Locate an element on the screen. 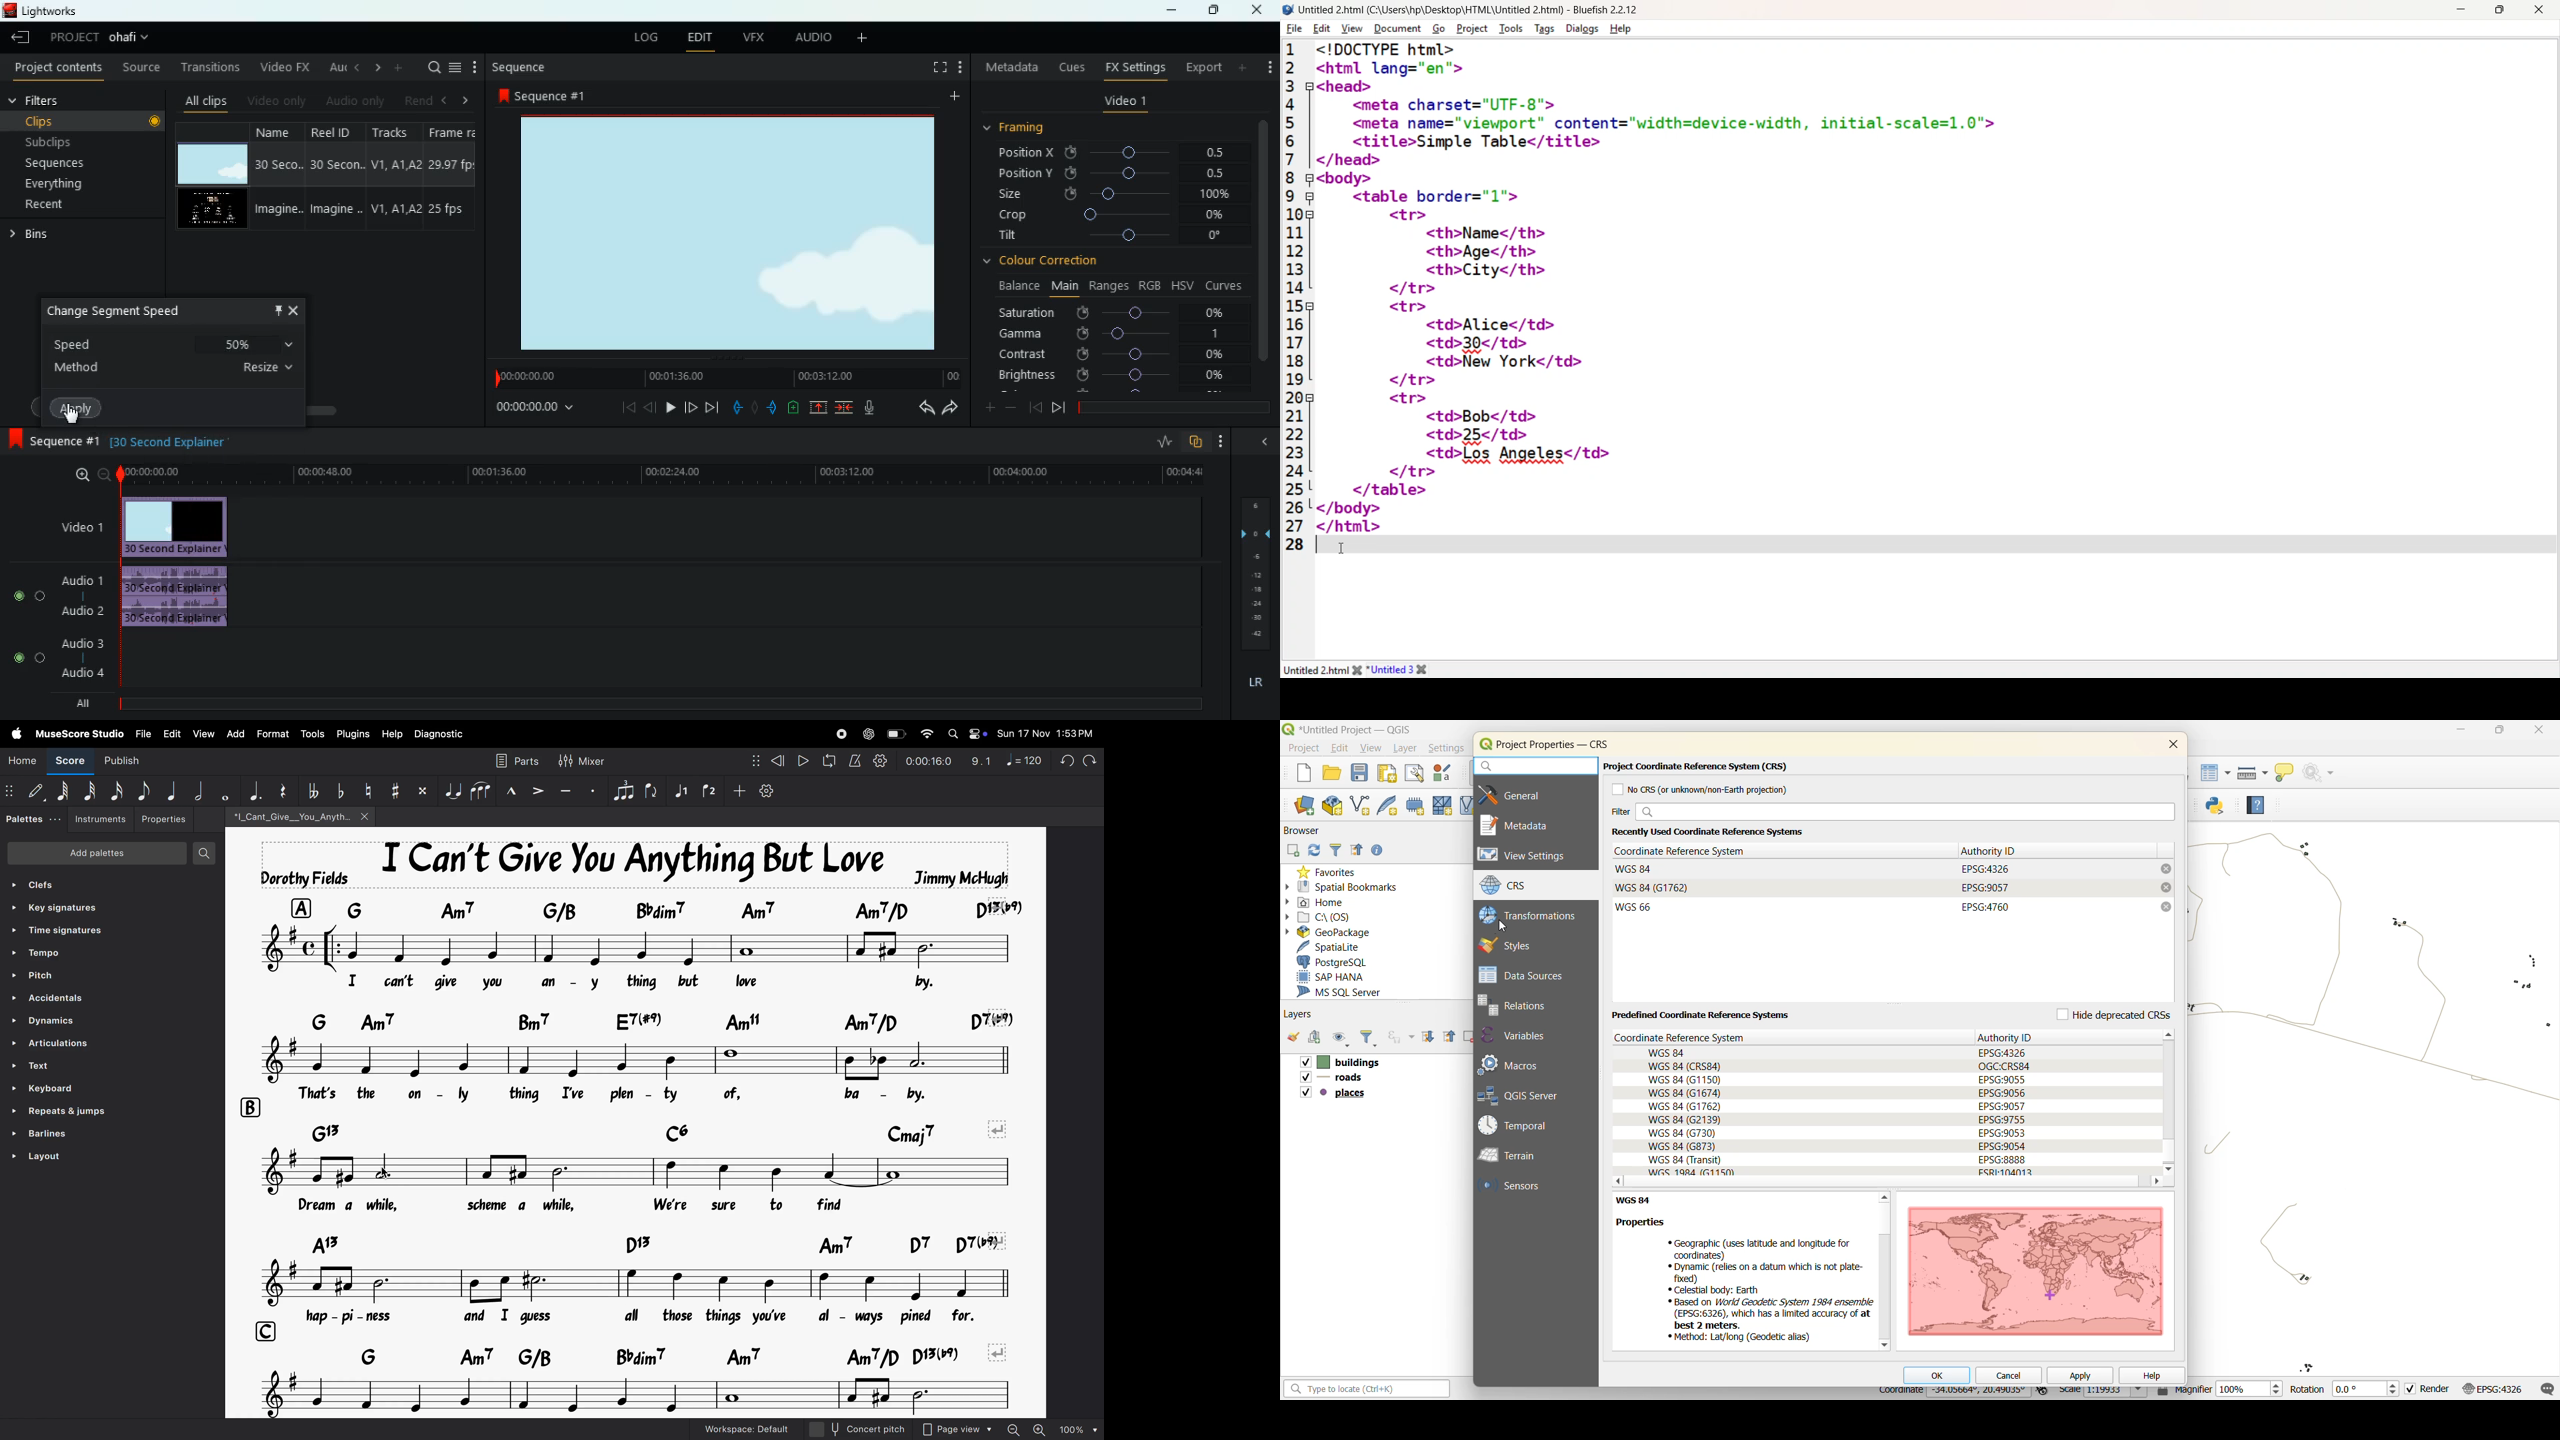 Image resolution: width=2576 pixels, height=1456 pixels. filters is located at coordinates (42, 101).